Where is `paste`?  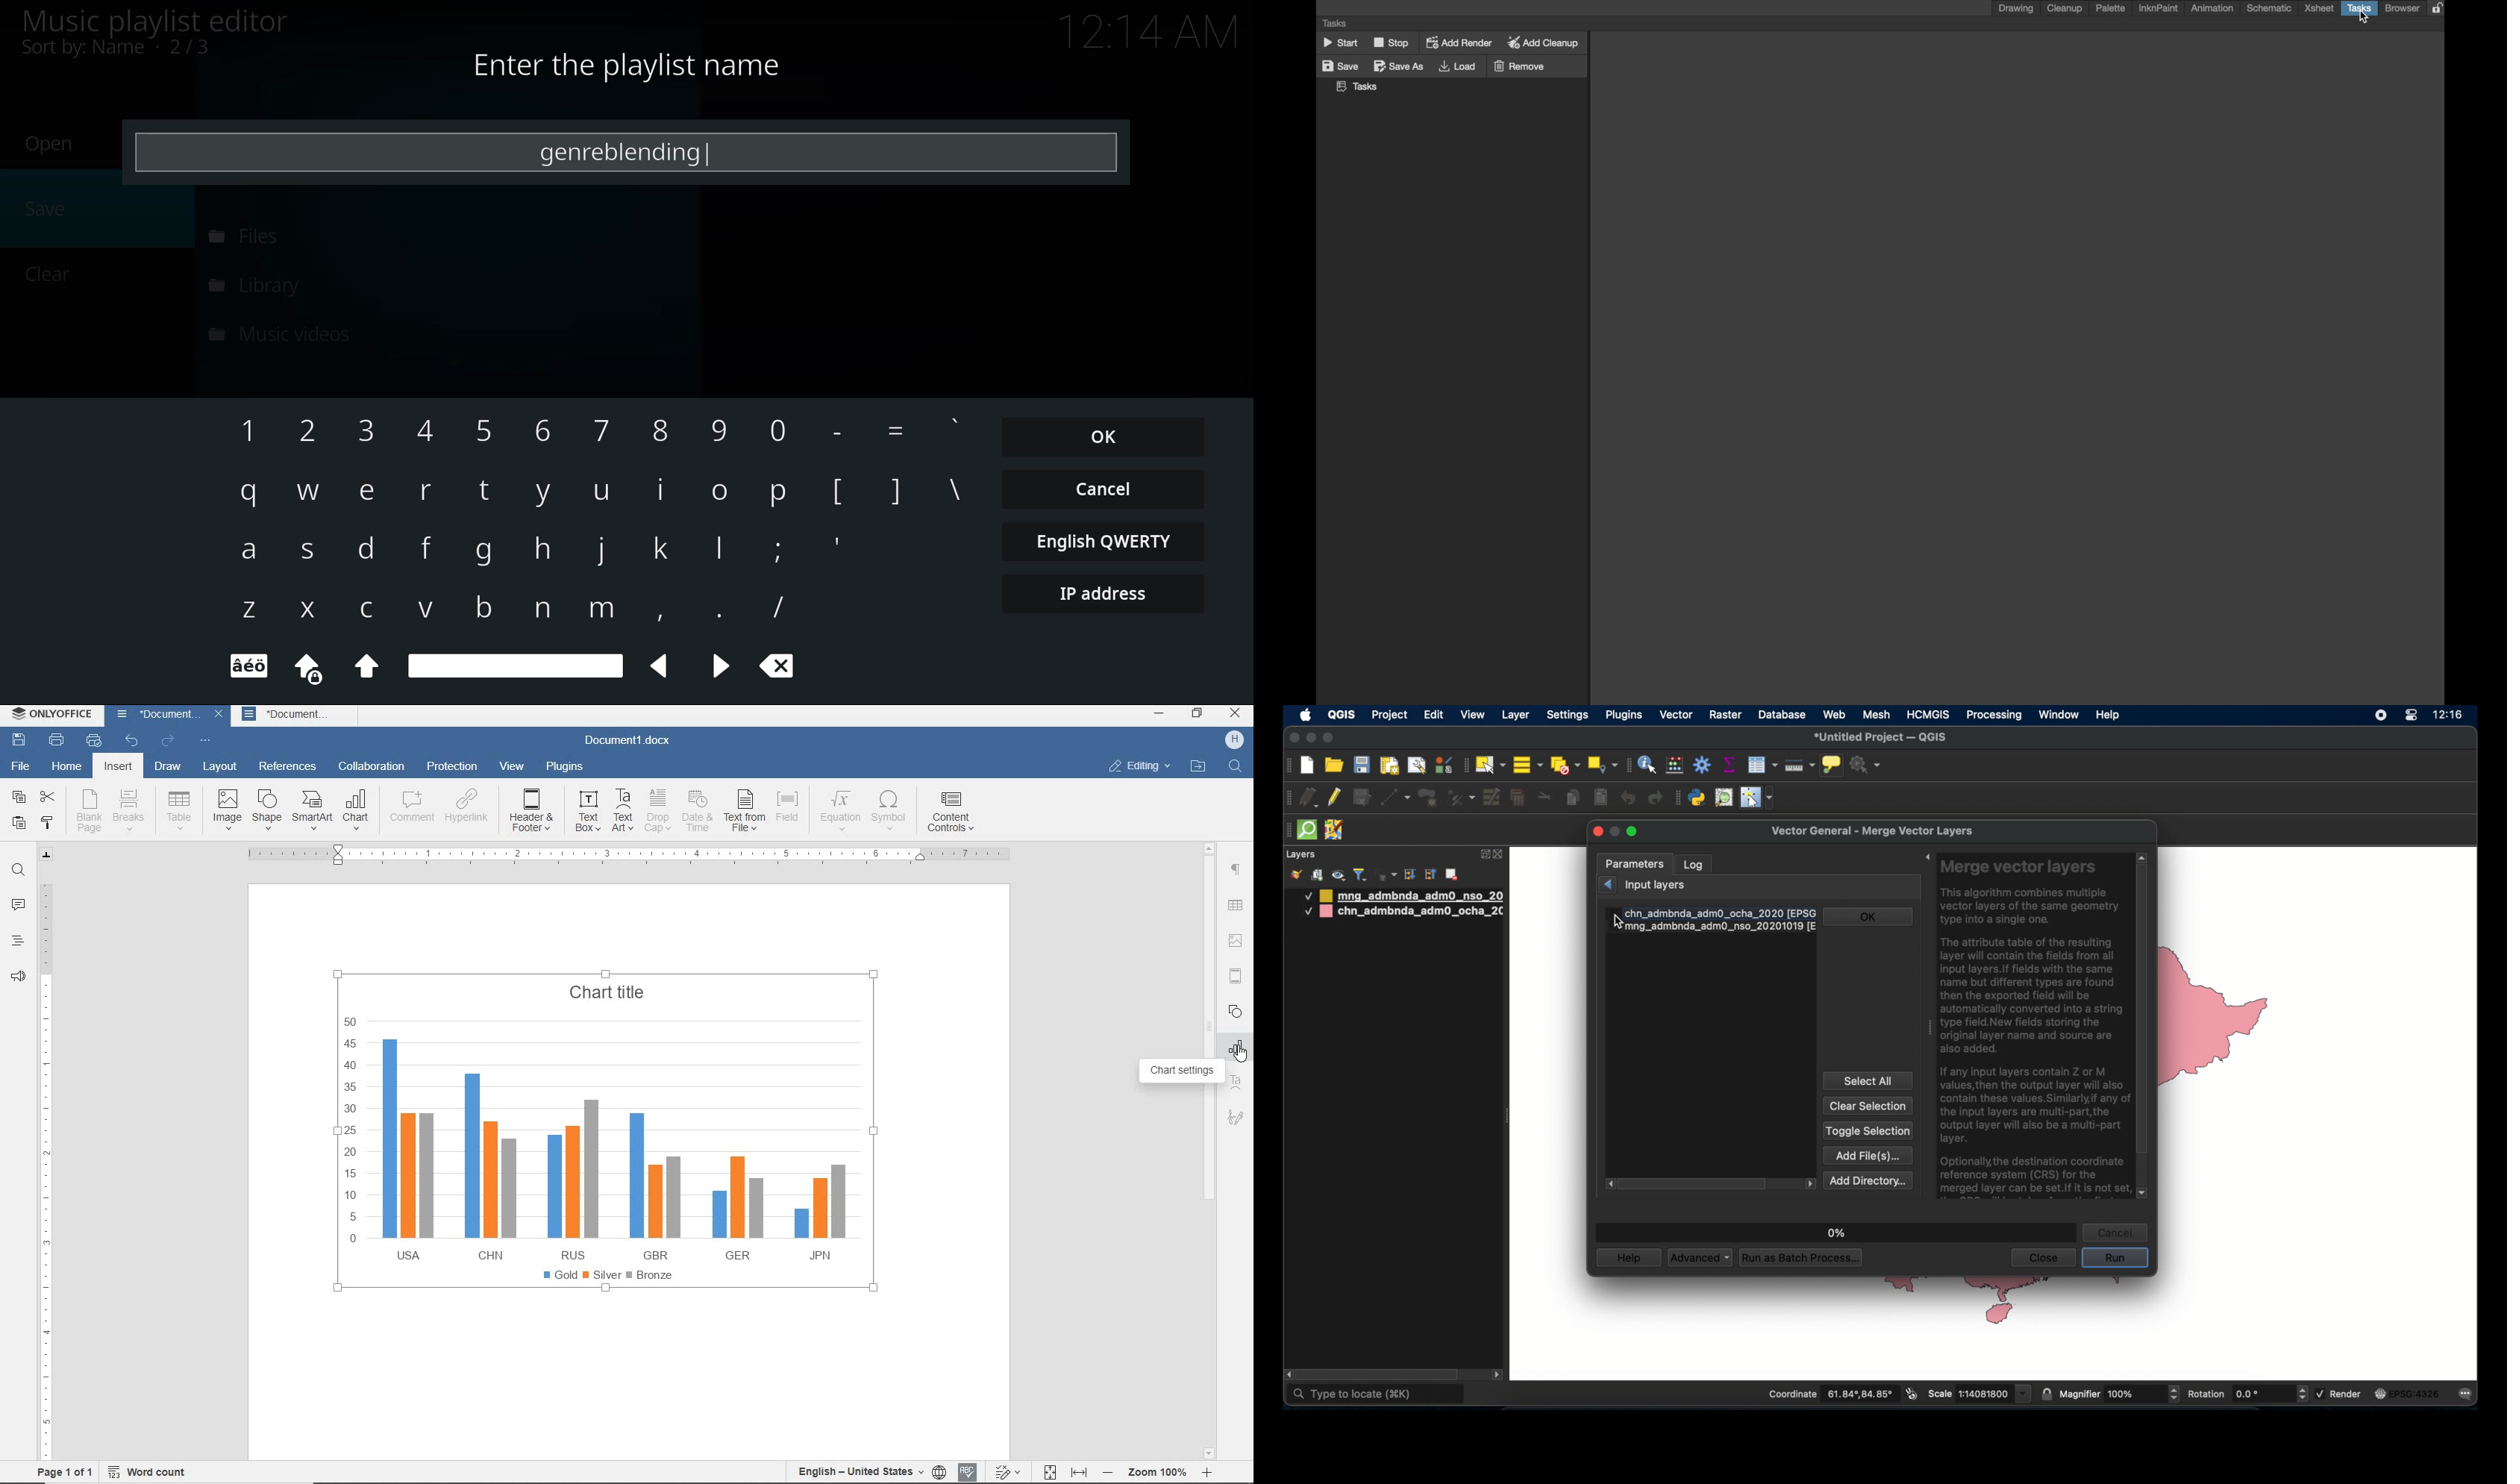 paste is located at coordinates (19, 824).